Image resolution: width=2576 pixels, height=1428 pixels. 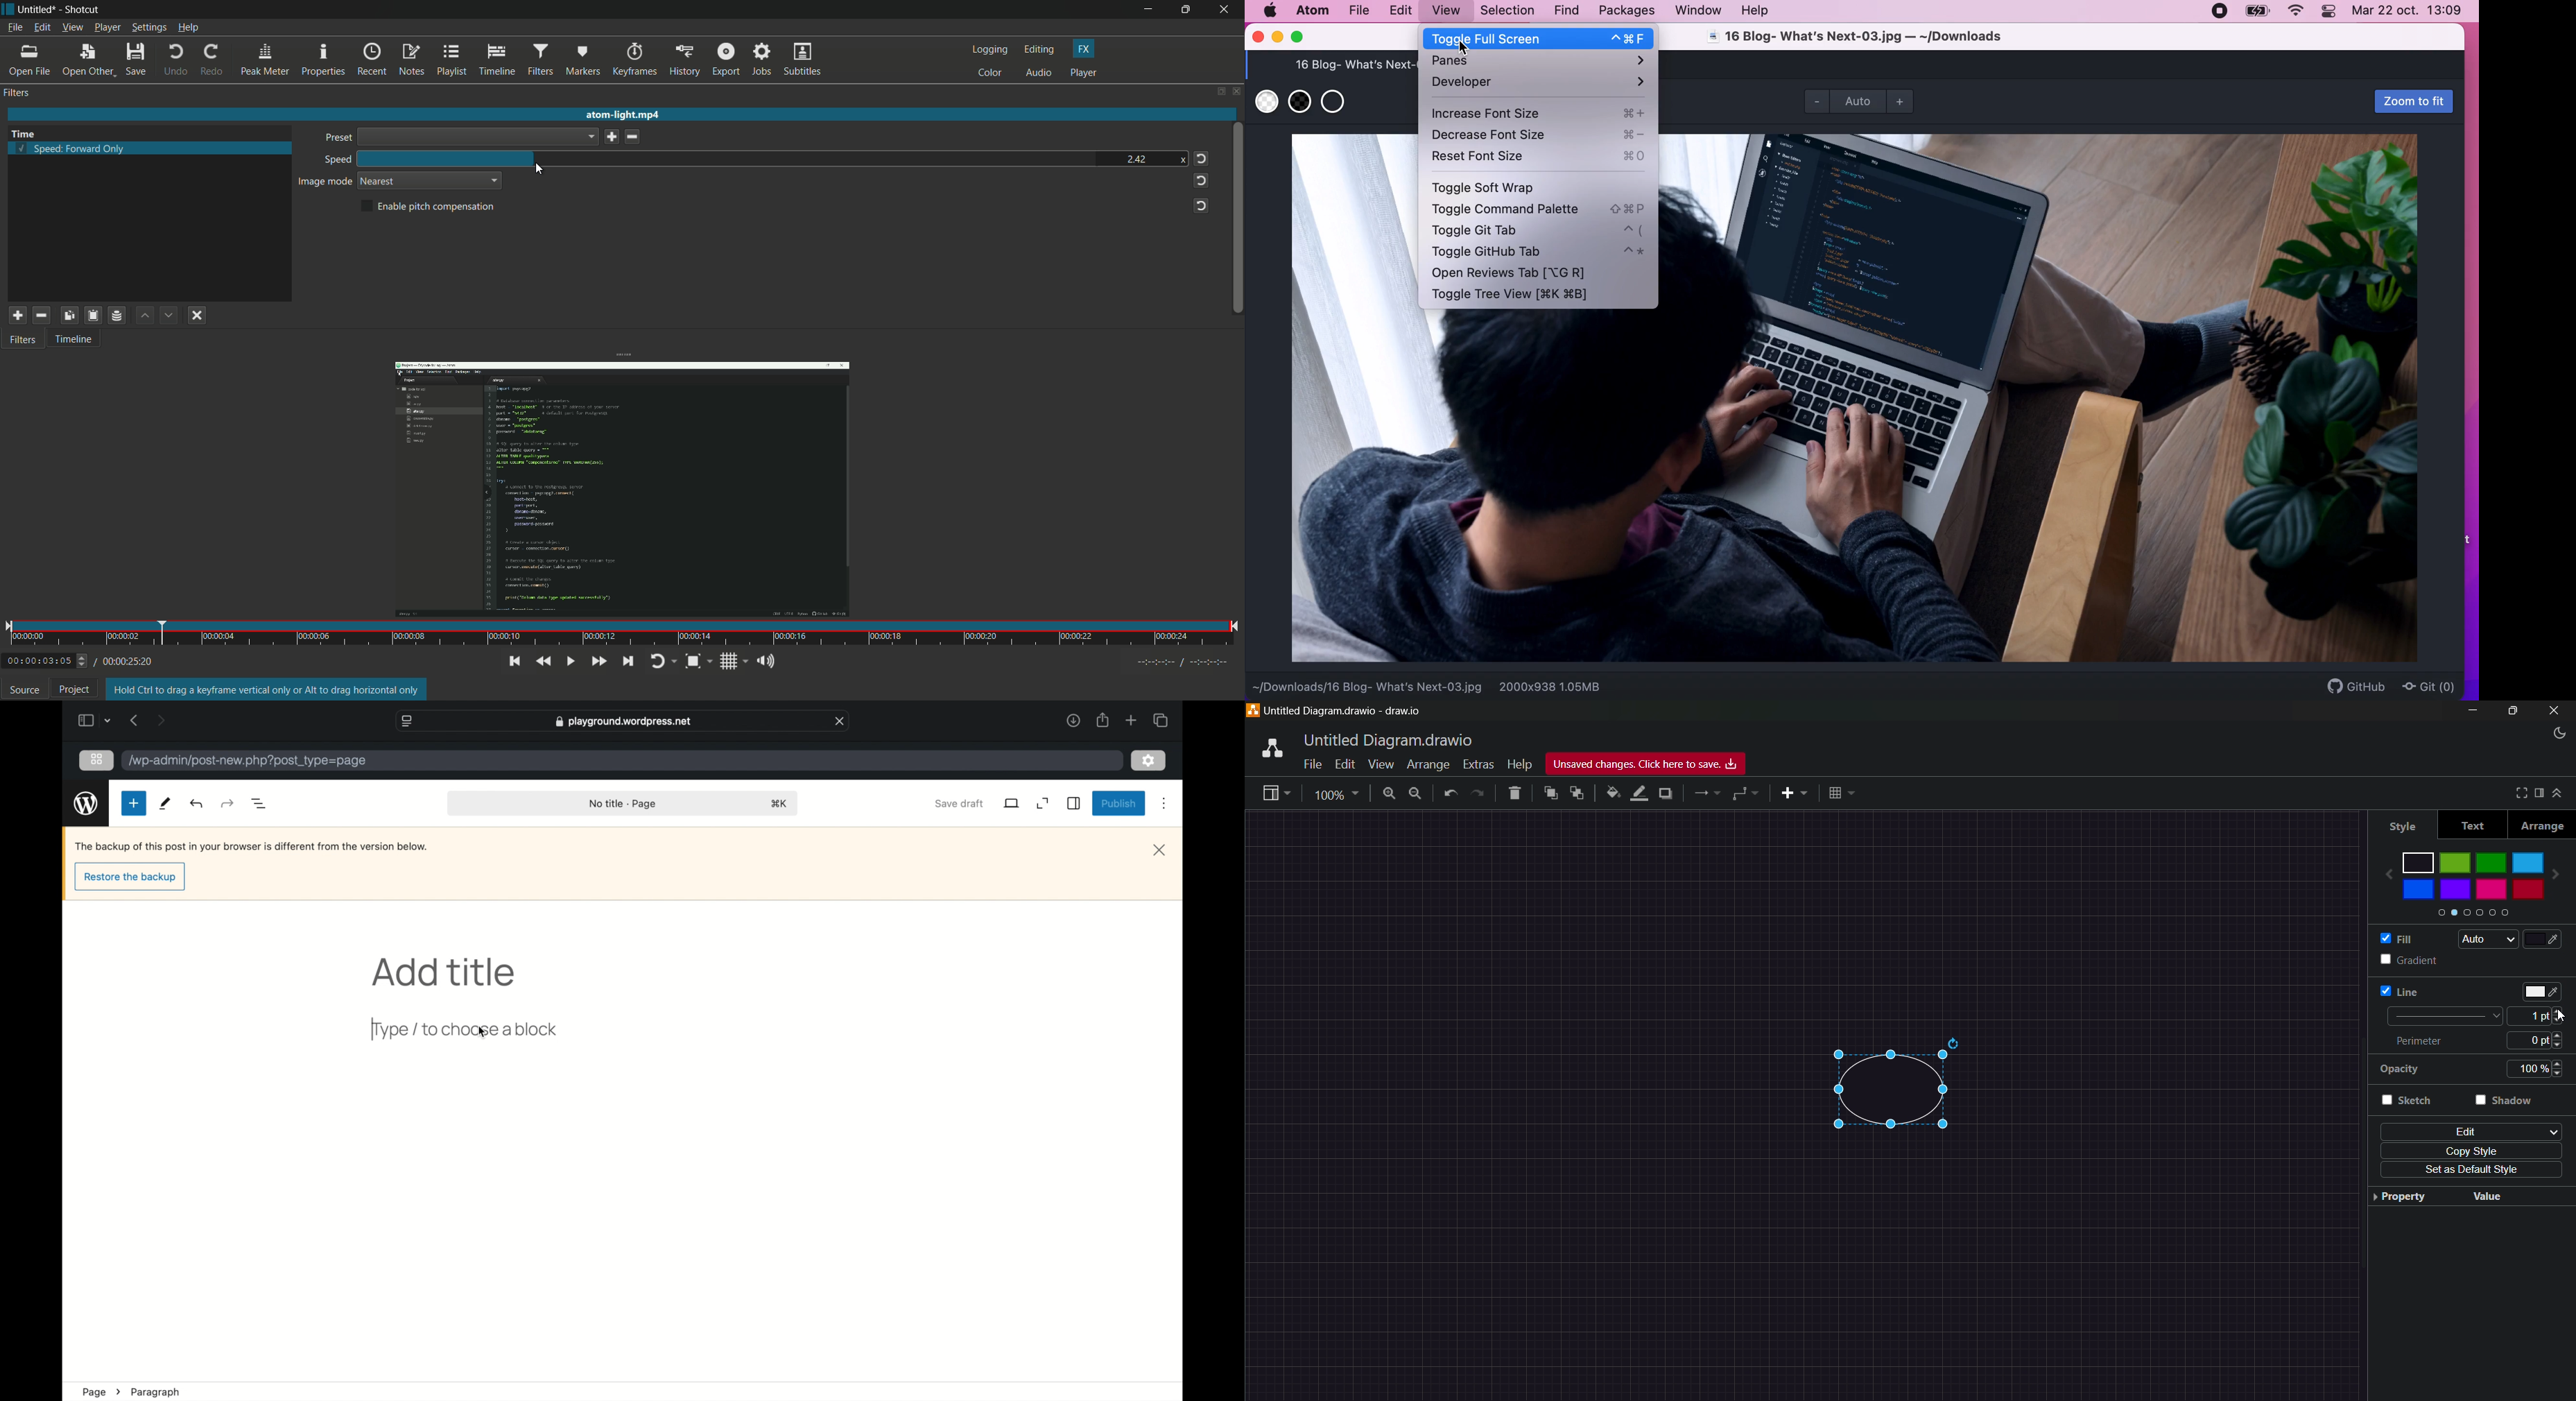 What do you see at coordinates (482, 1033) in the screenshot?
I see `cursor` at bounding box center [482, 1033].